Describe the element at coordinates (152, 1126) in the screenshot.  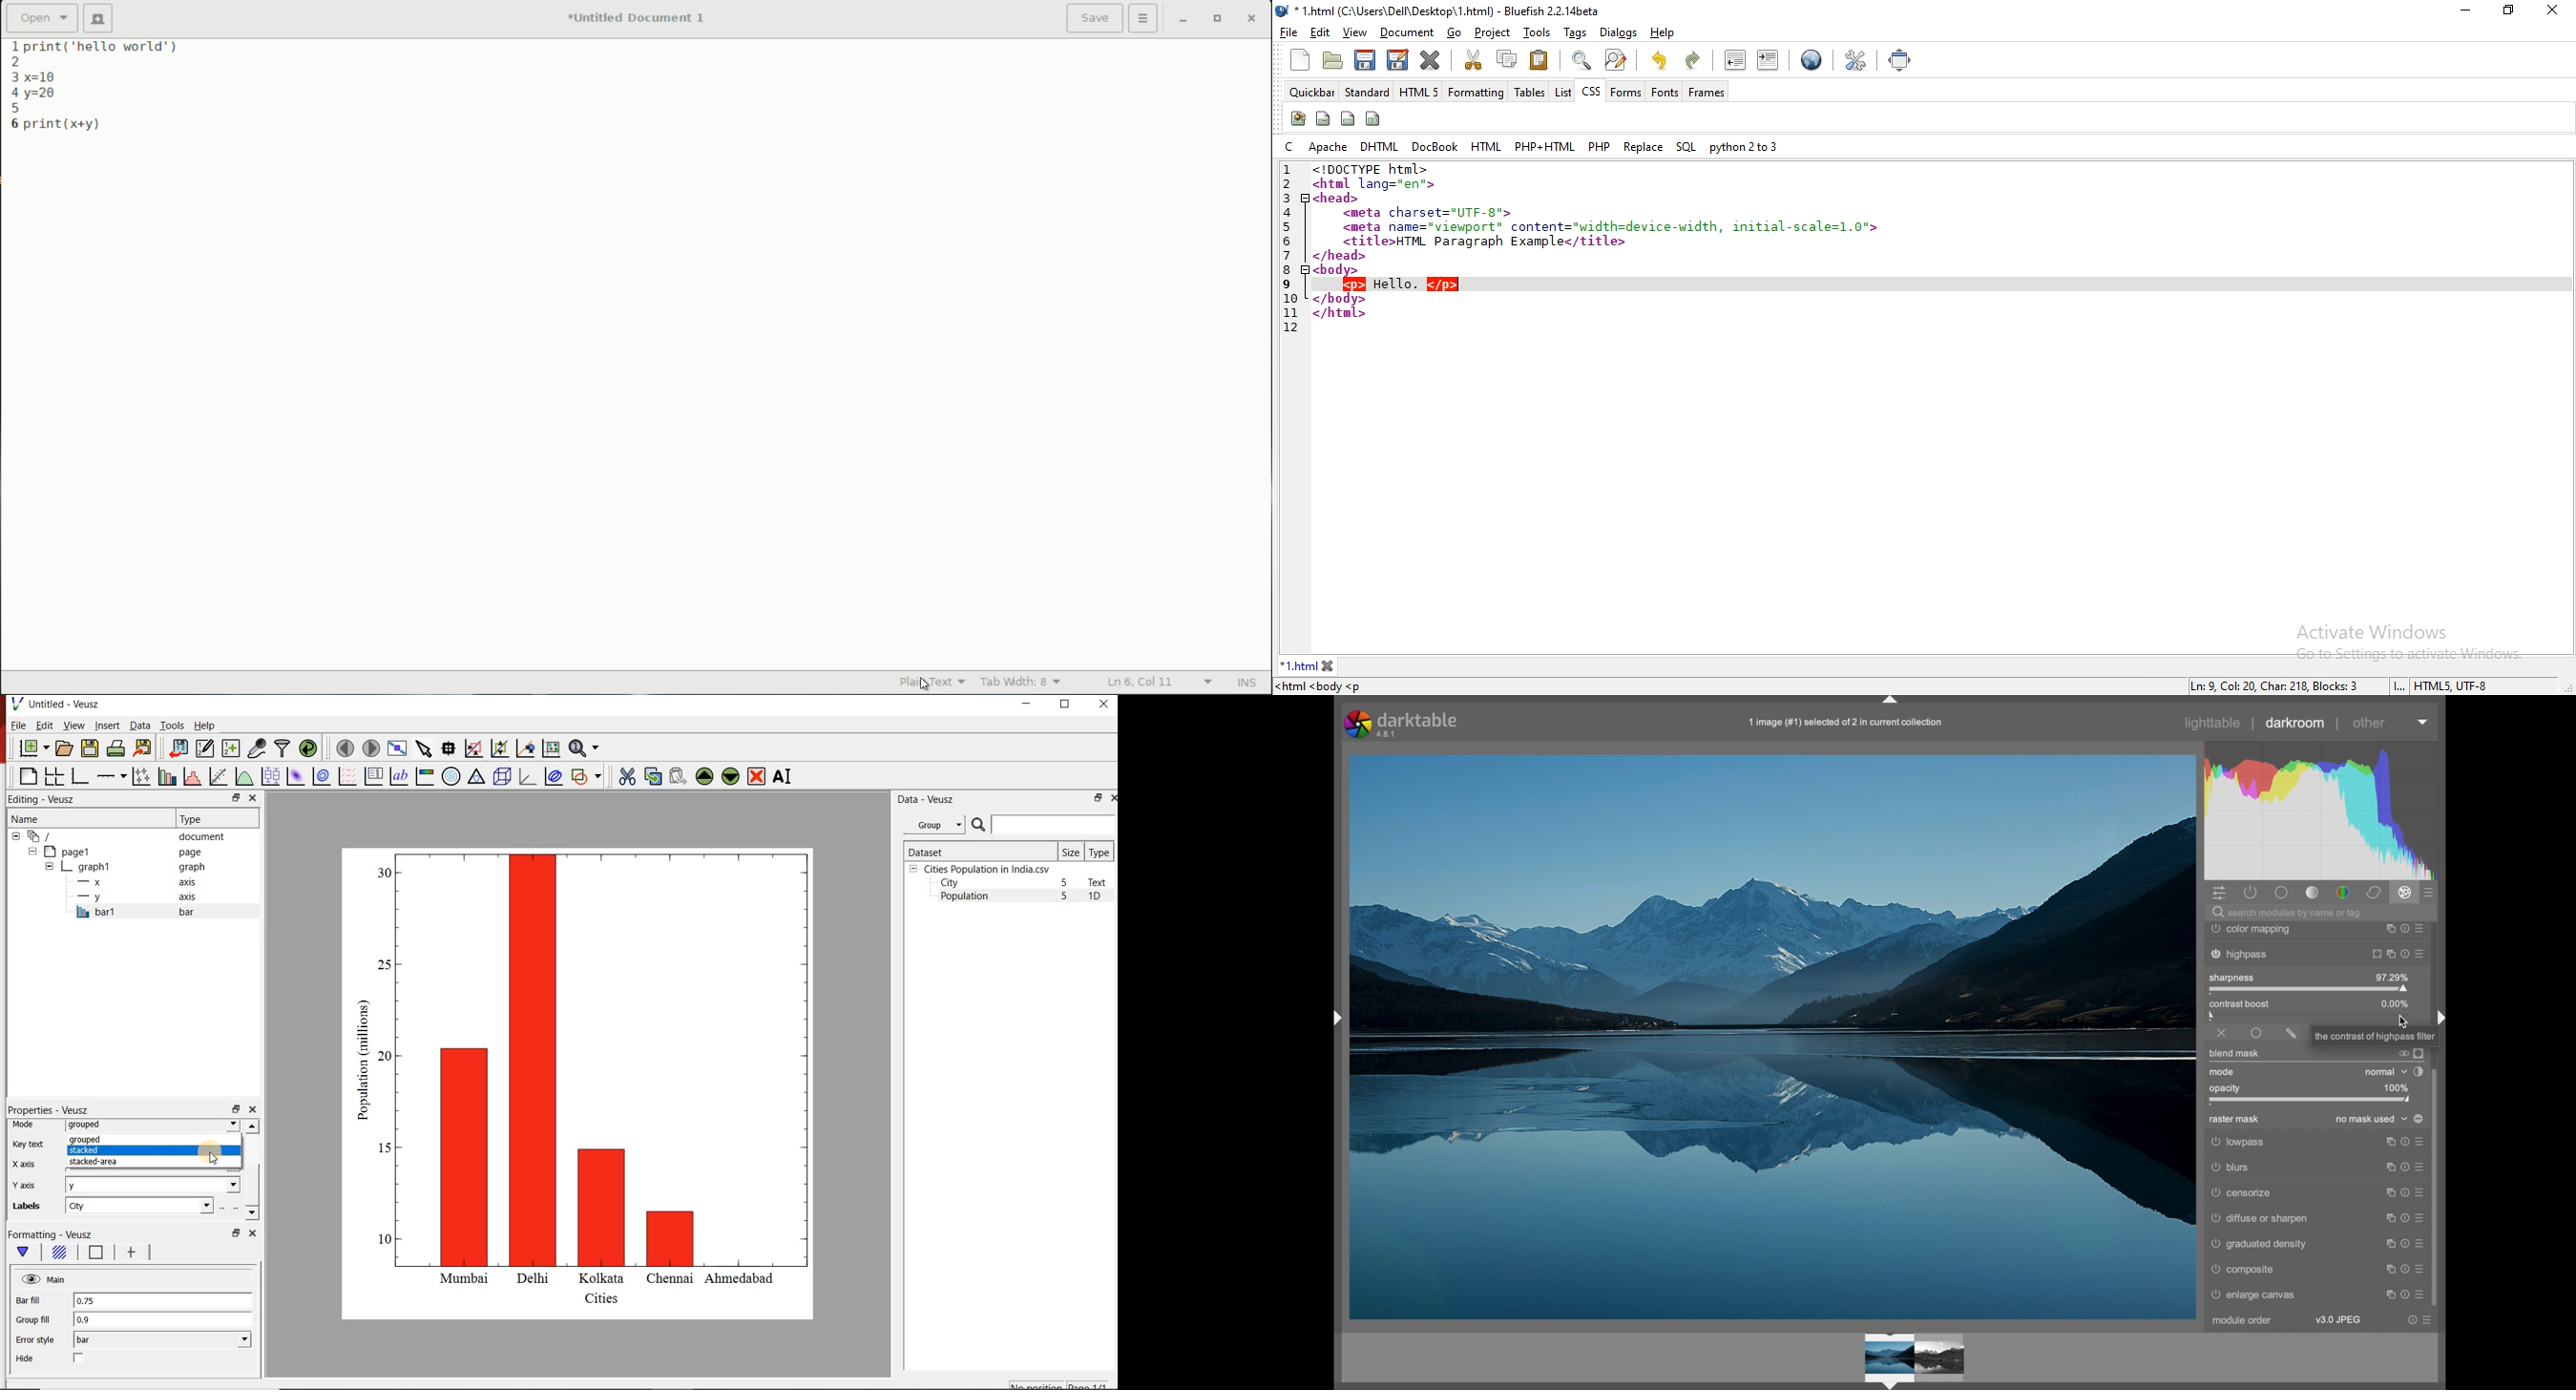
I see `grouped` at that location.